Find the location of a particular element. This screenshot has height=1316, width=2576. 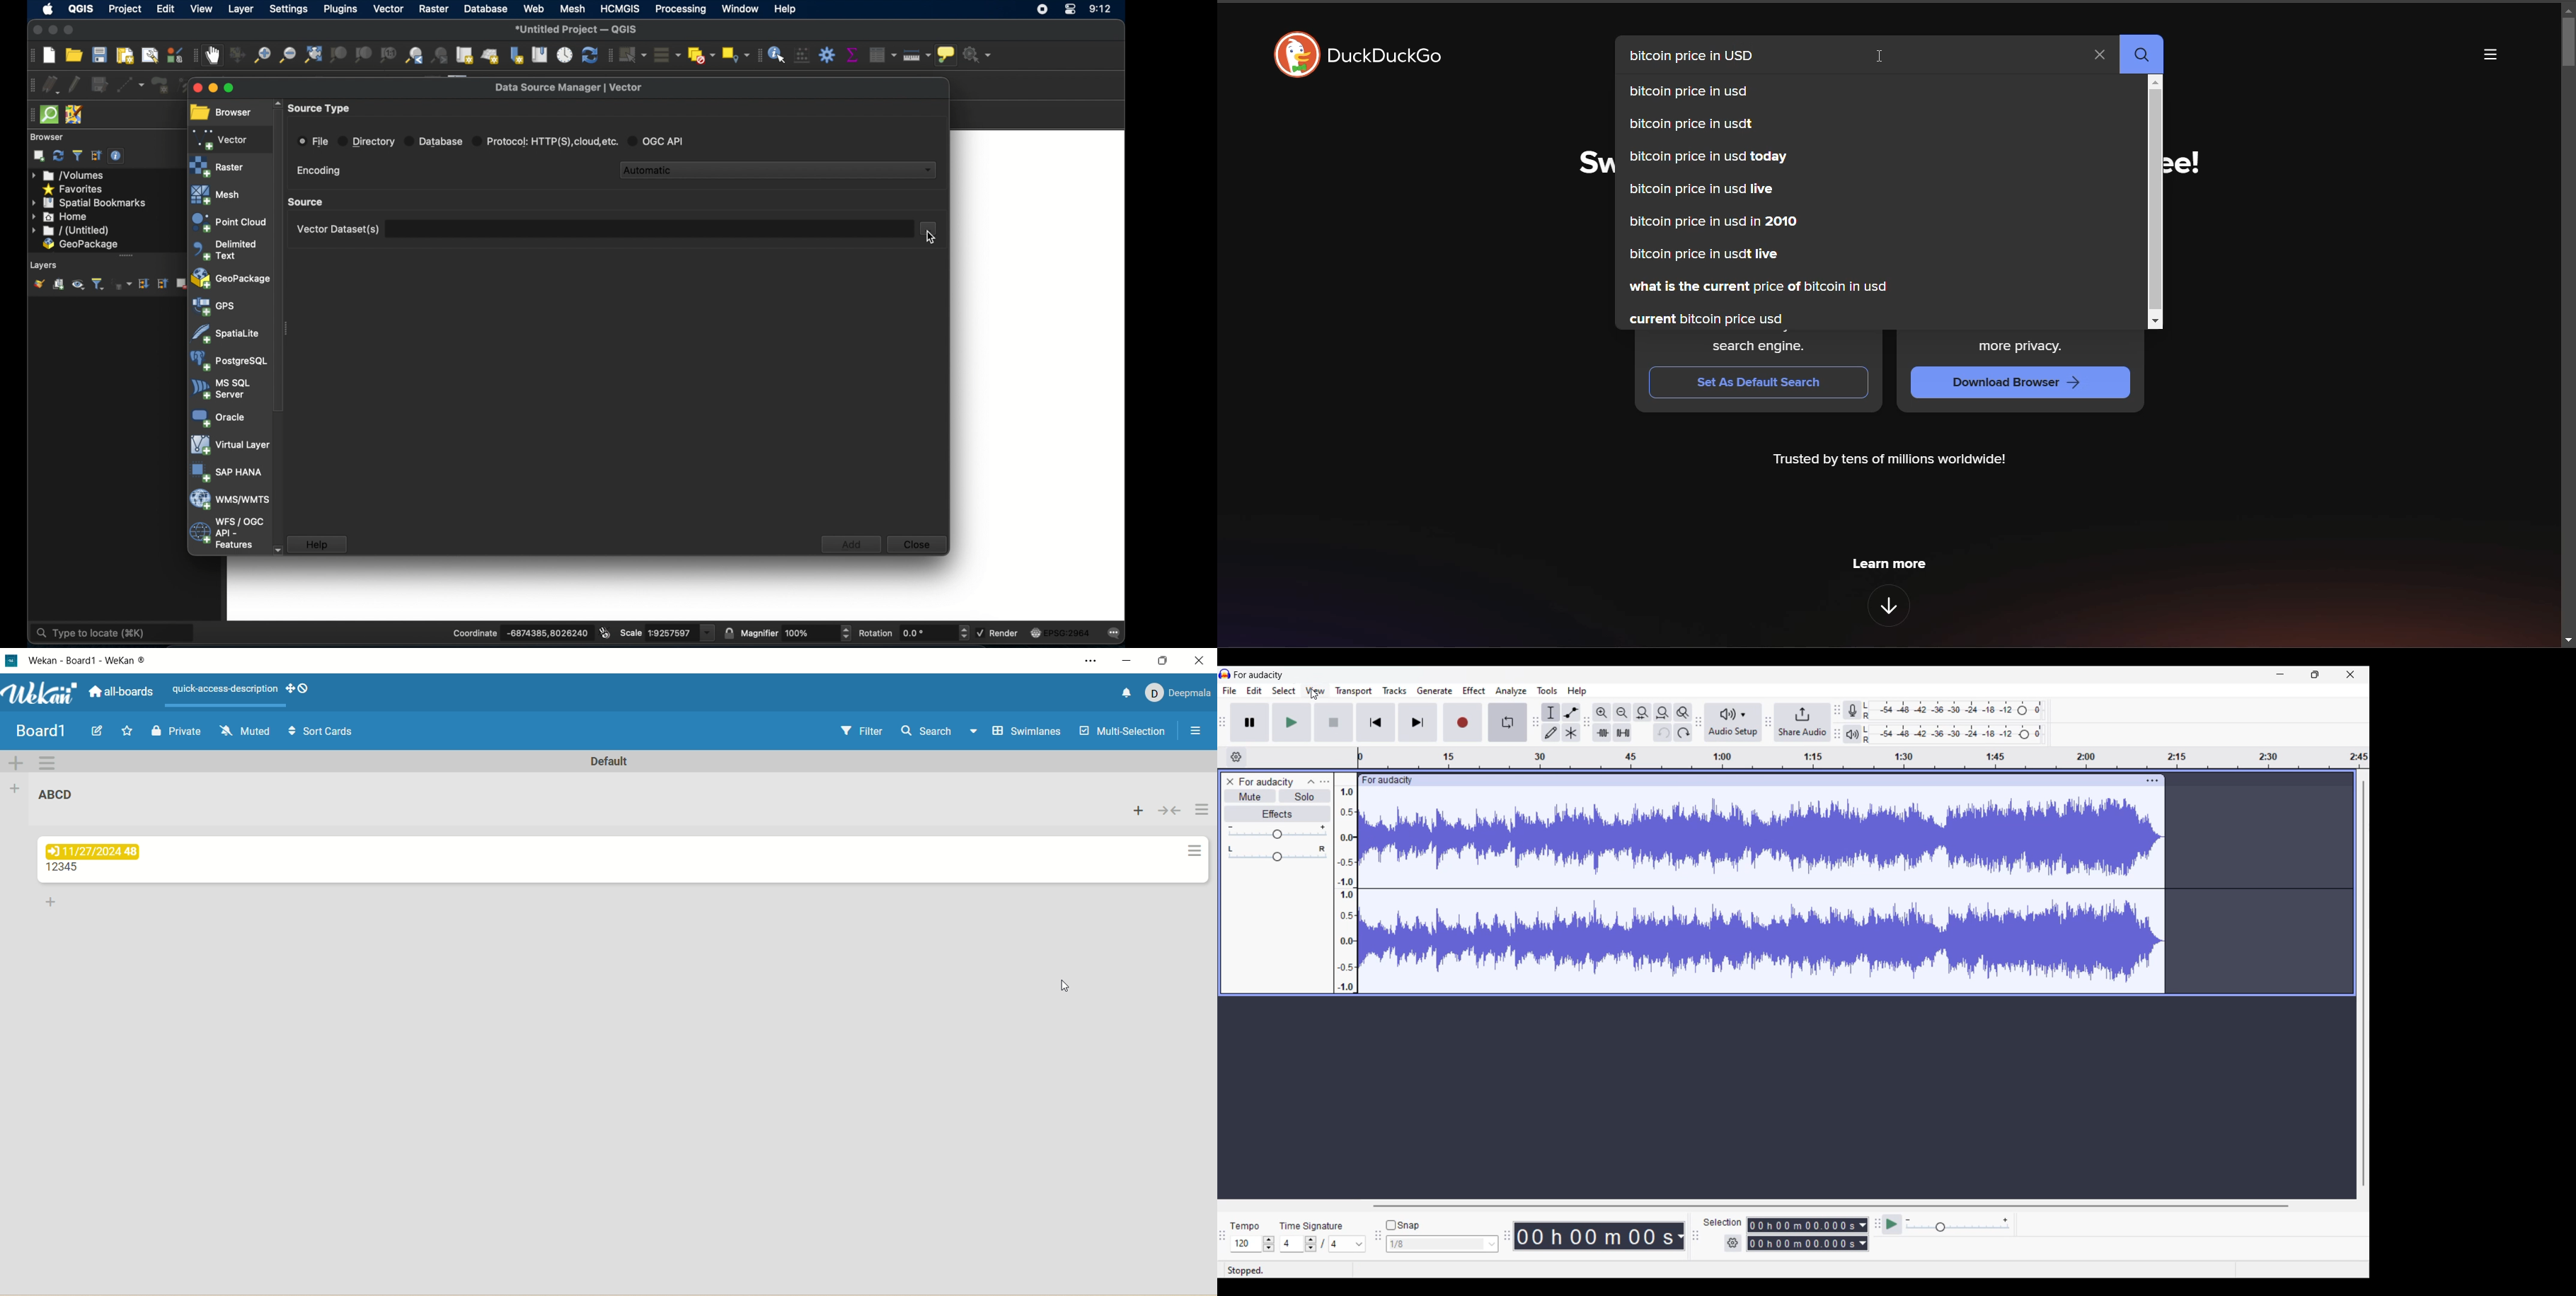

File is located at coordinates (1230, 691).